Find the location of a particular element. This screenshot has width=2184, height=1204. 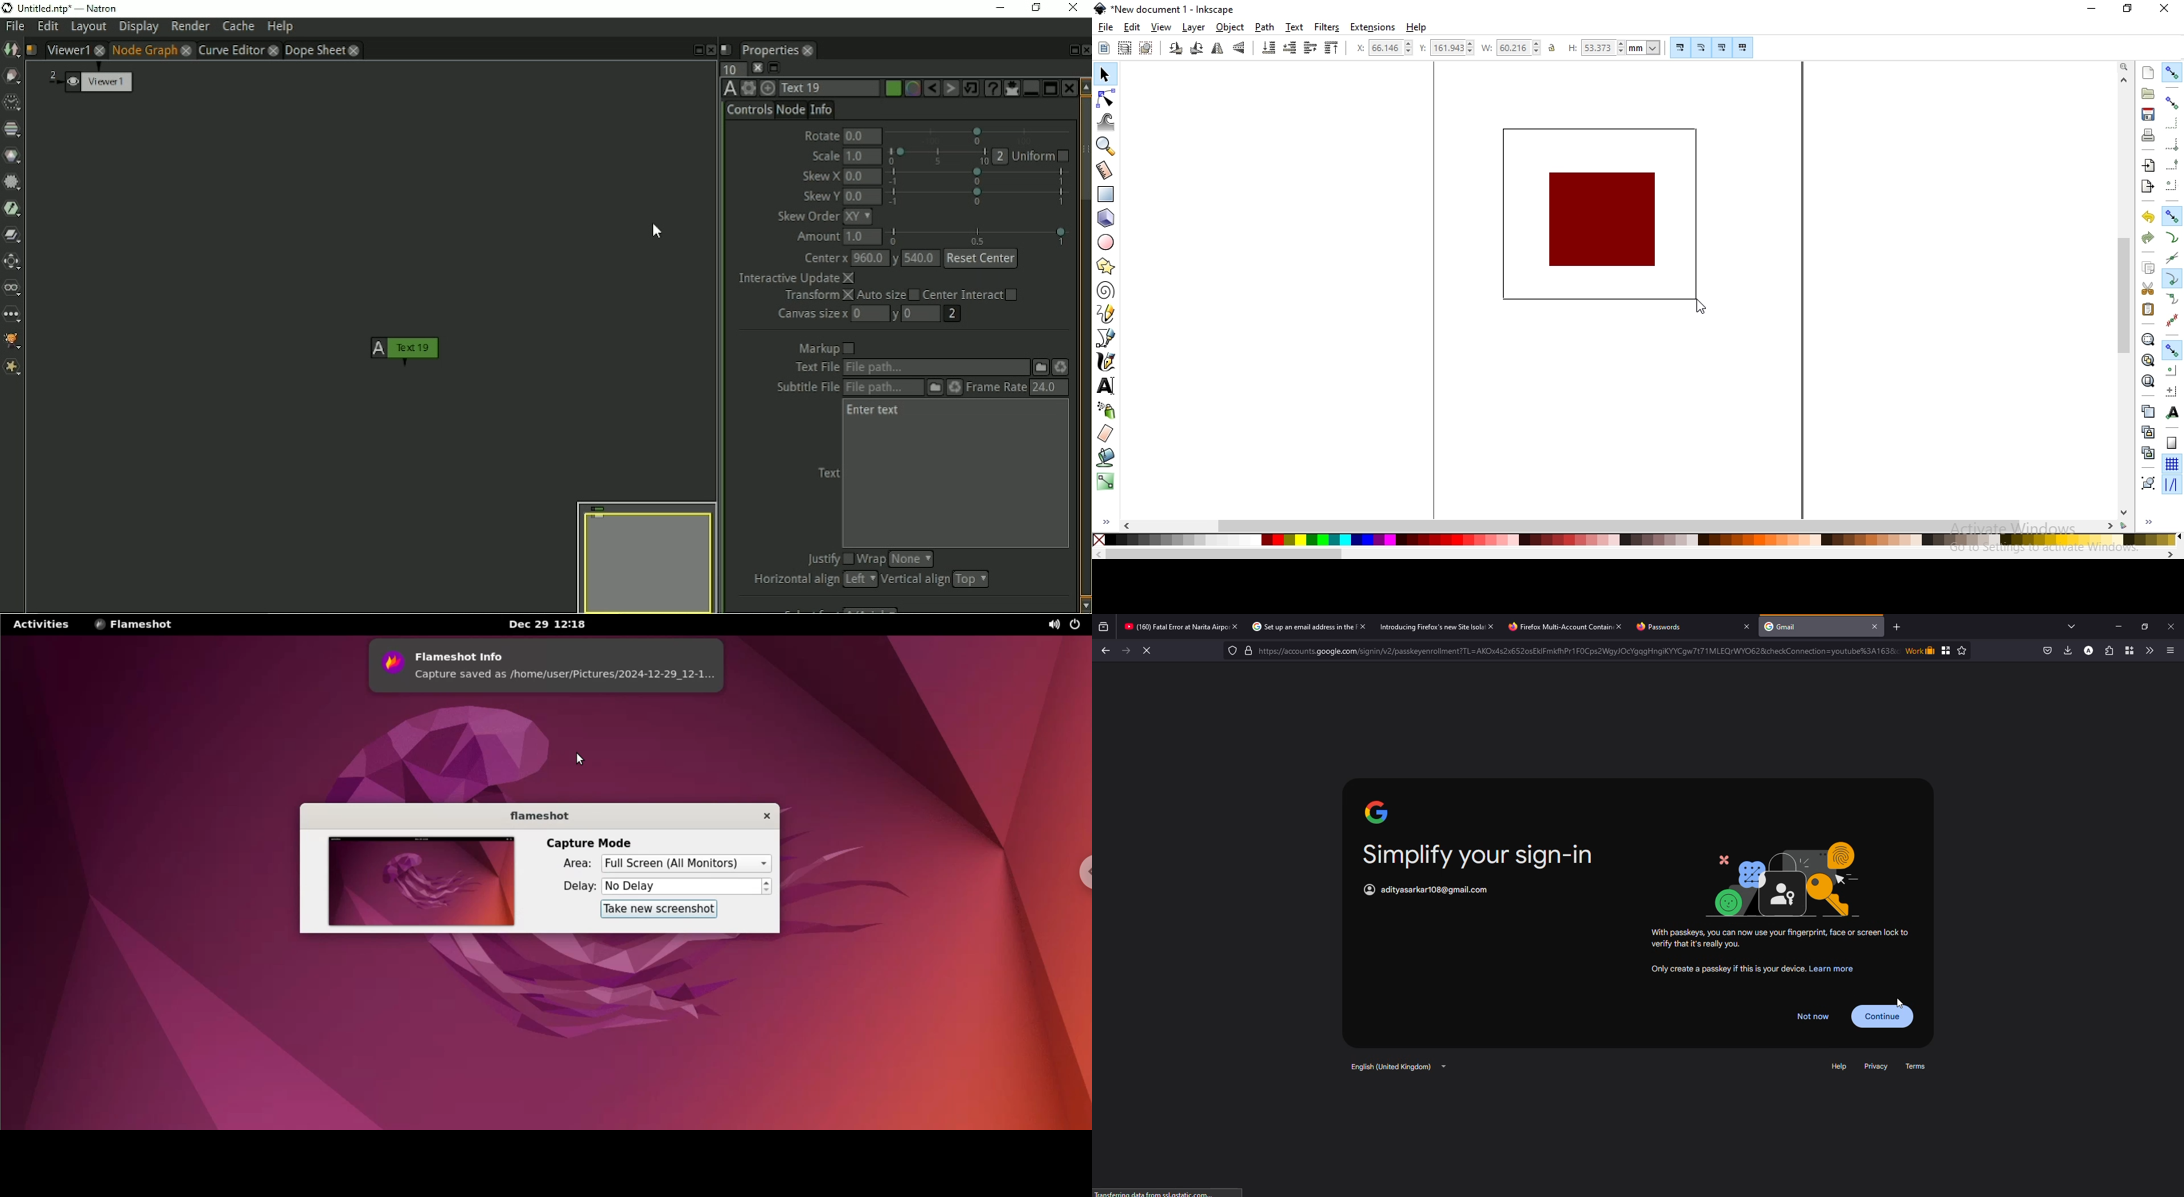

https://accounts.google.com/signin/v2/passkeyenrollment?TL=AKOx4s2x6520sEIFmkfhPr1 FOCps2WgyJOcYgagHngiKYYCgw7t7 1MLEQrWYO628icheckConnection=youtube%3A1638 is located at coordinates (1574, 652).